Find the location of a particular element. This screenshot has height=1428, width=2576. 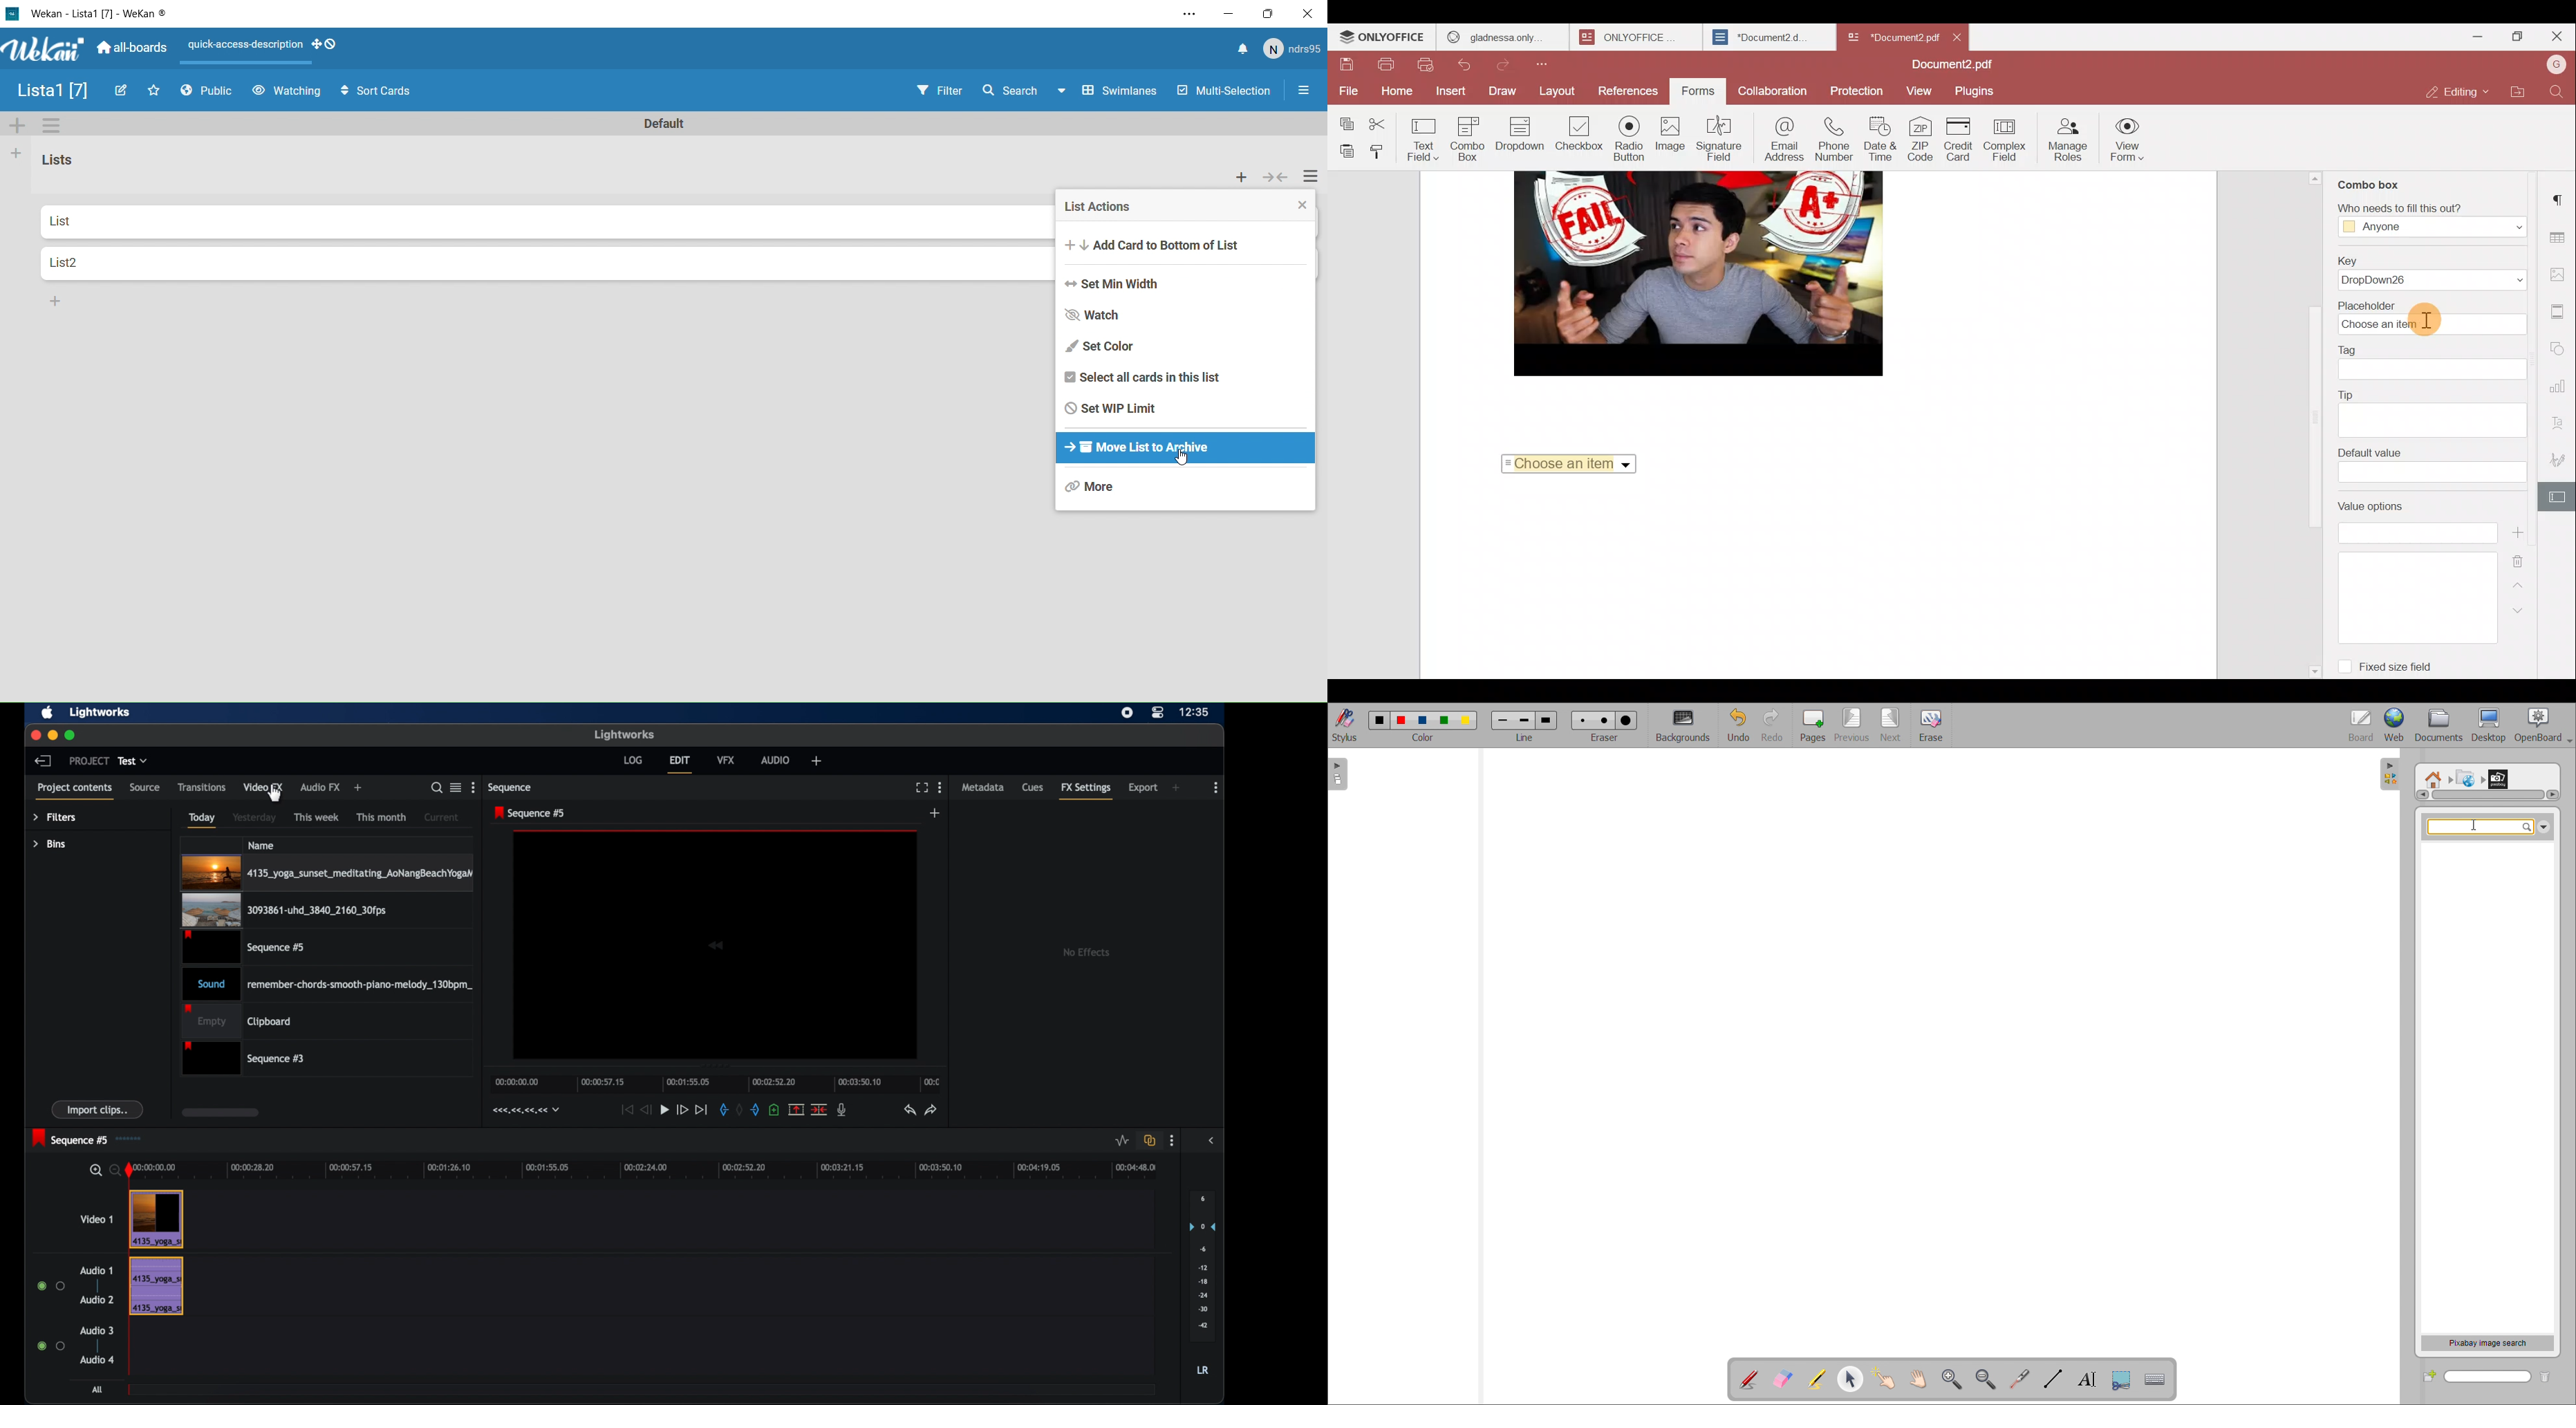

Undo is located at coordinates (1468, 64).